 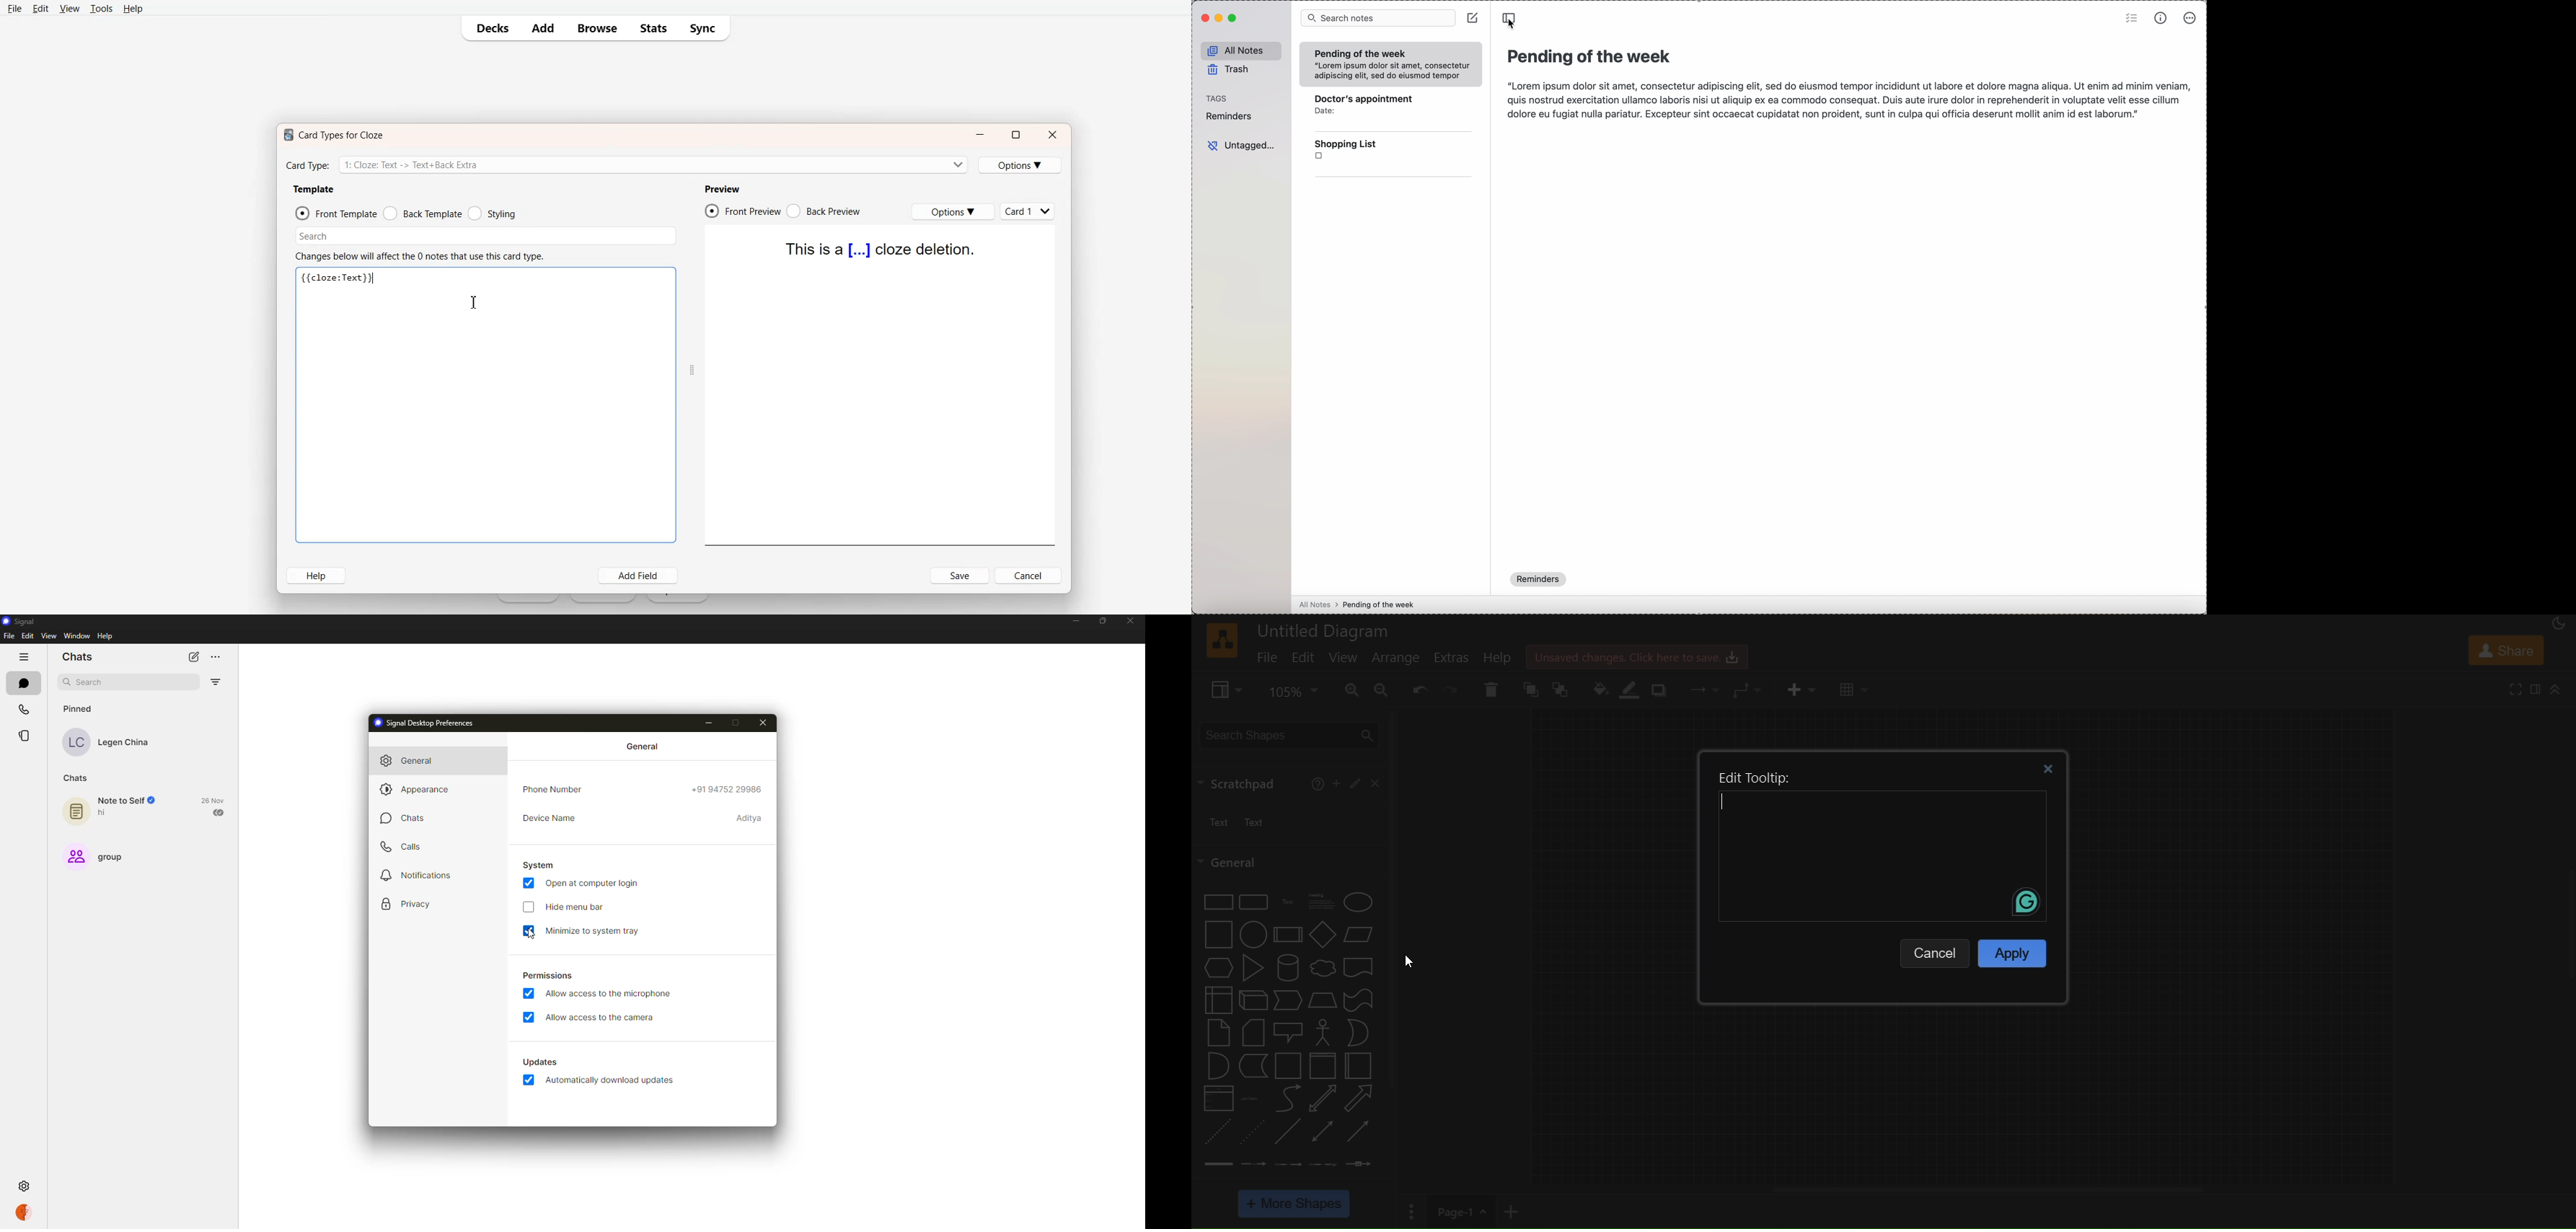 What do you see at coordinates (595, 884) in the screenshot?
I see `open at login` at bounding box center [595, 884].